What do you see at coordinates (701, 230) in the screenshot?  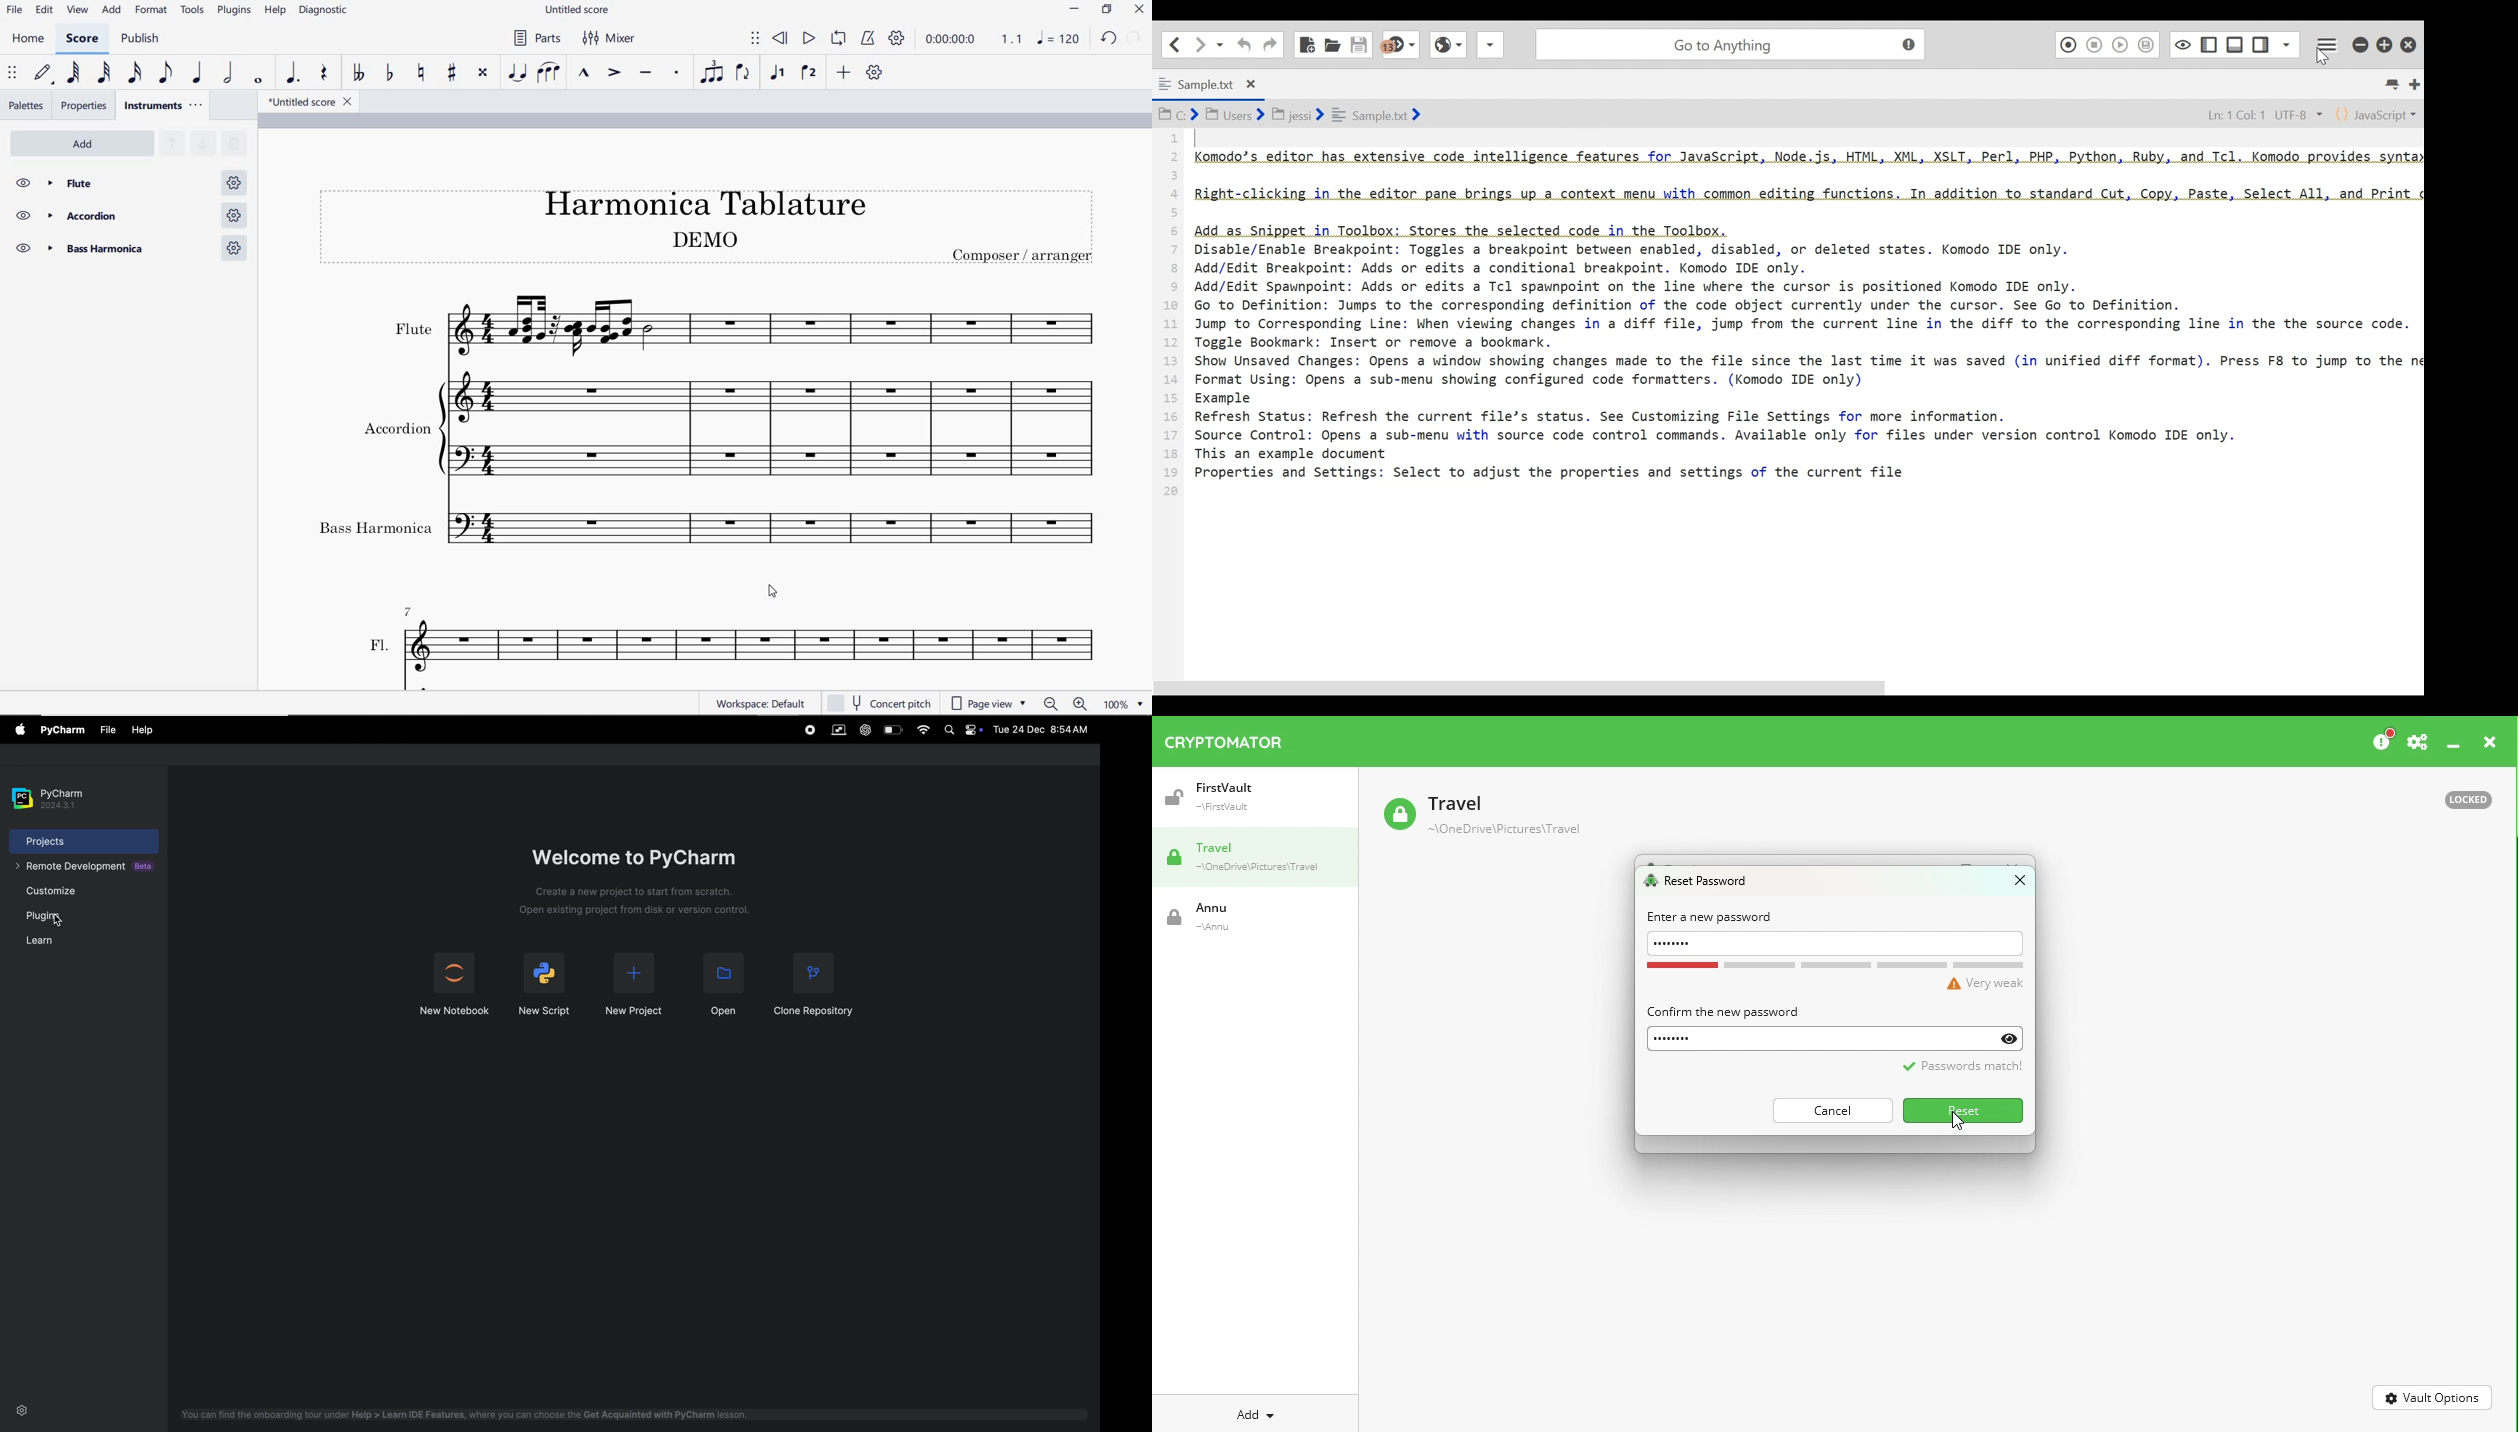 I see `Title` at bounding box center [701, 230].